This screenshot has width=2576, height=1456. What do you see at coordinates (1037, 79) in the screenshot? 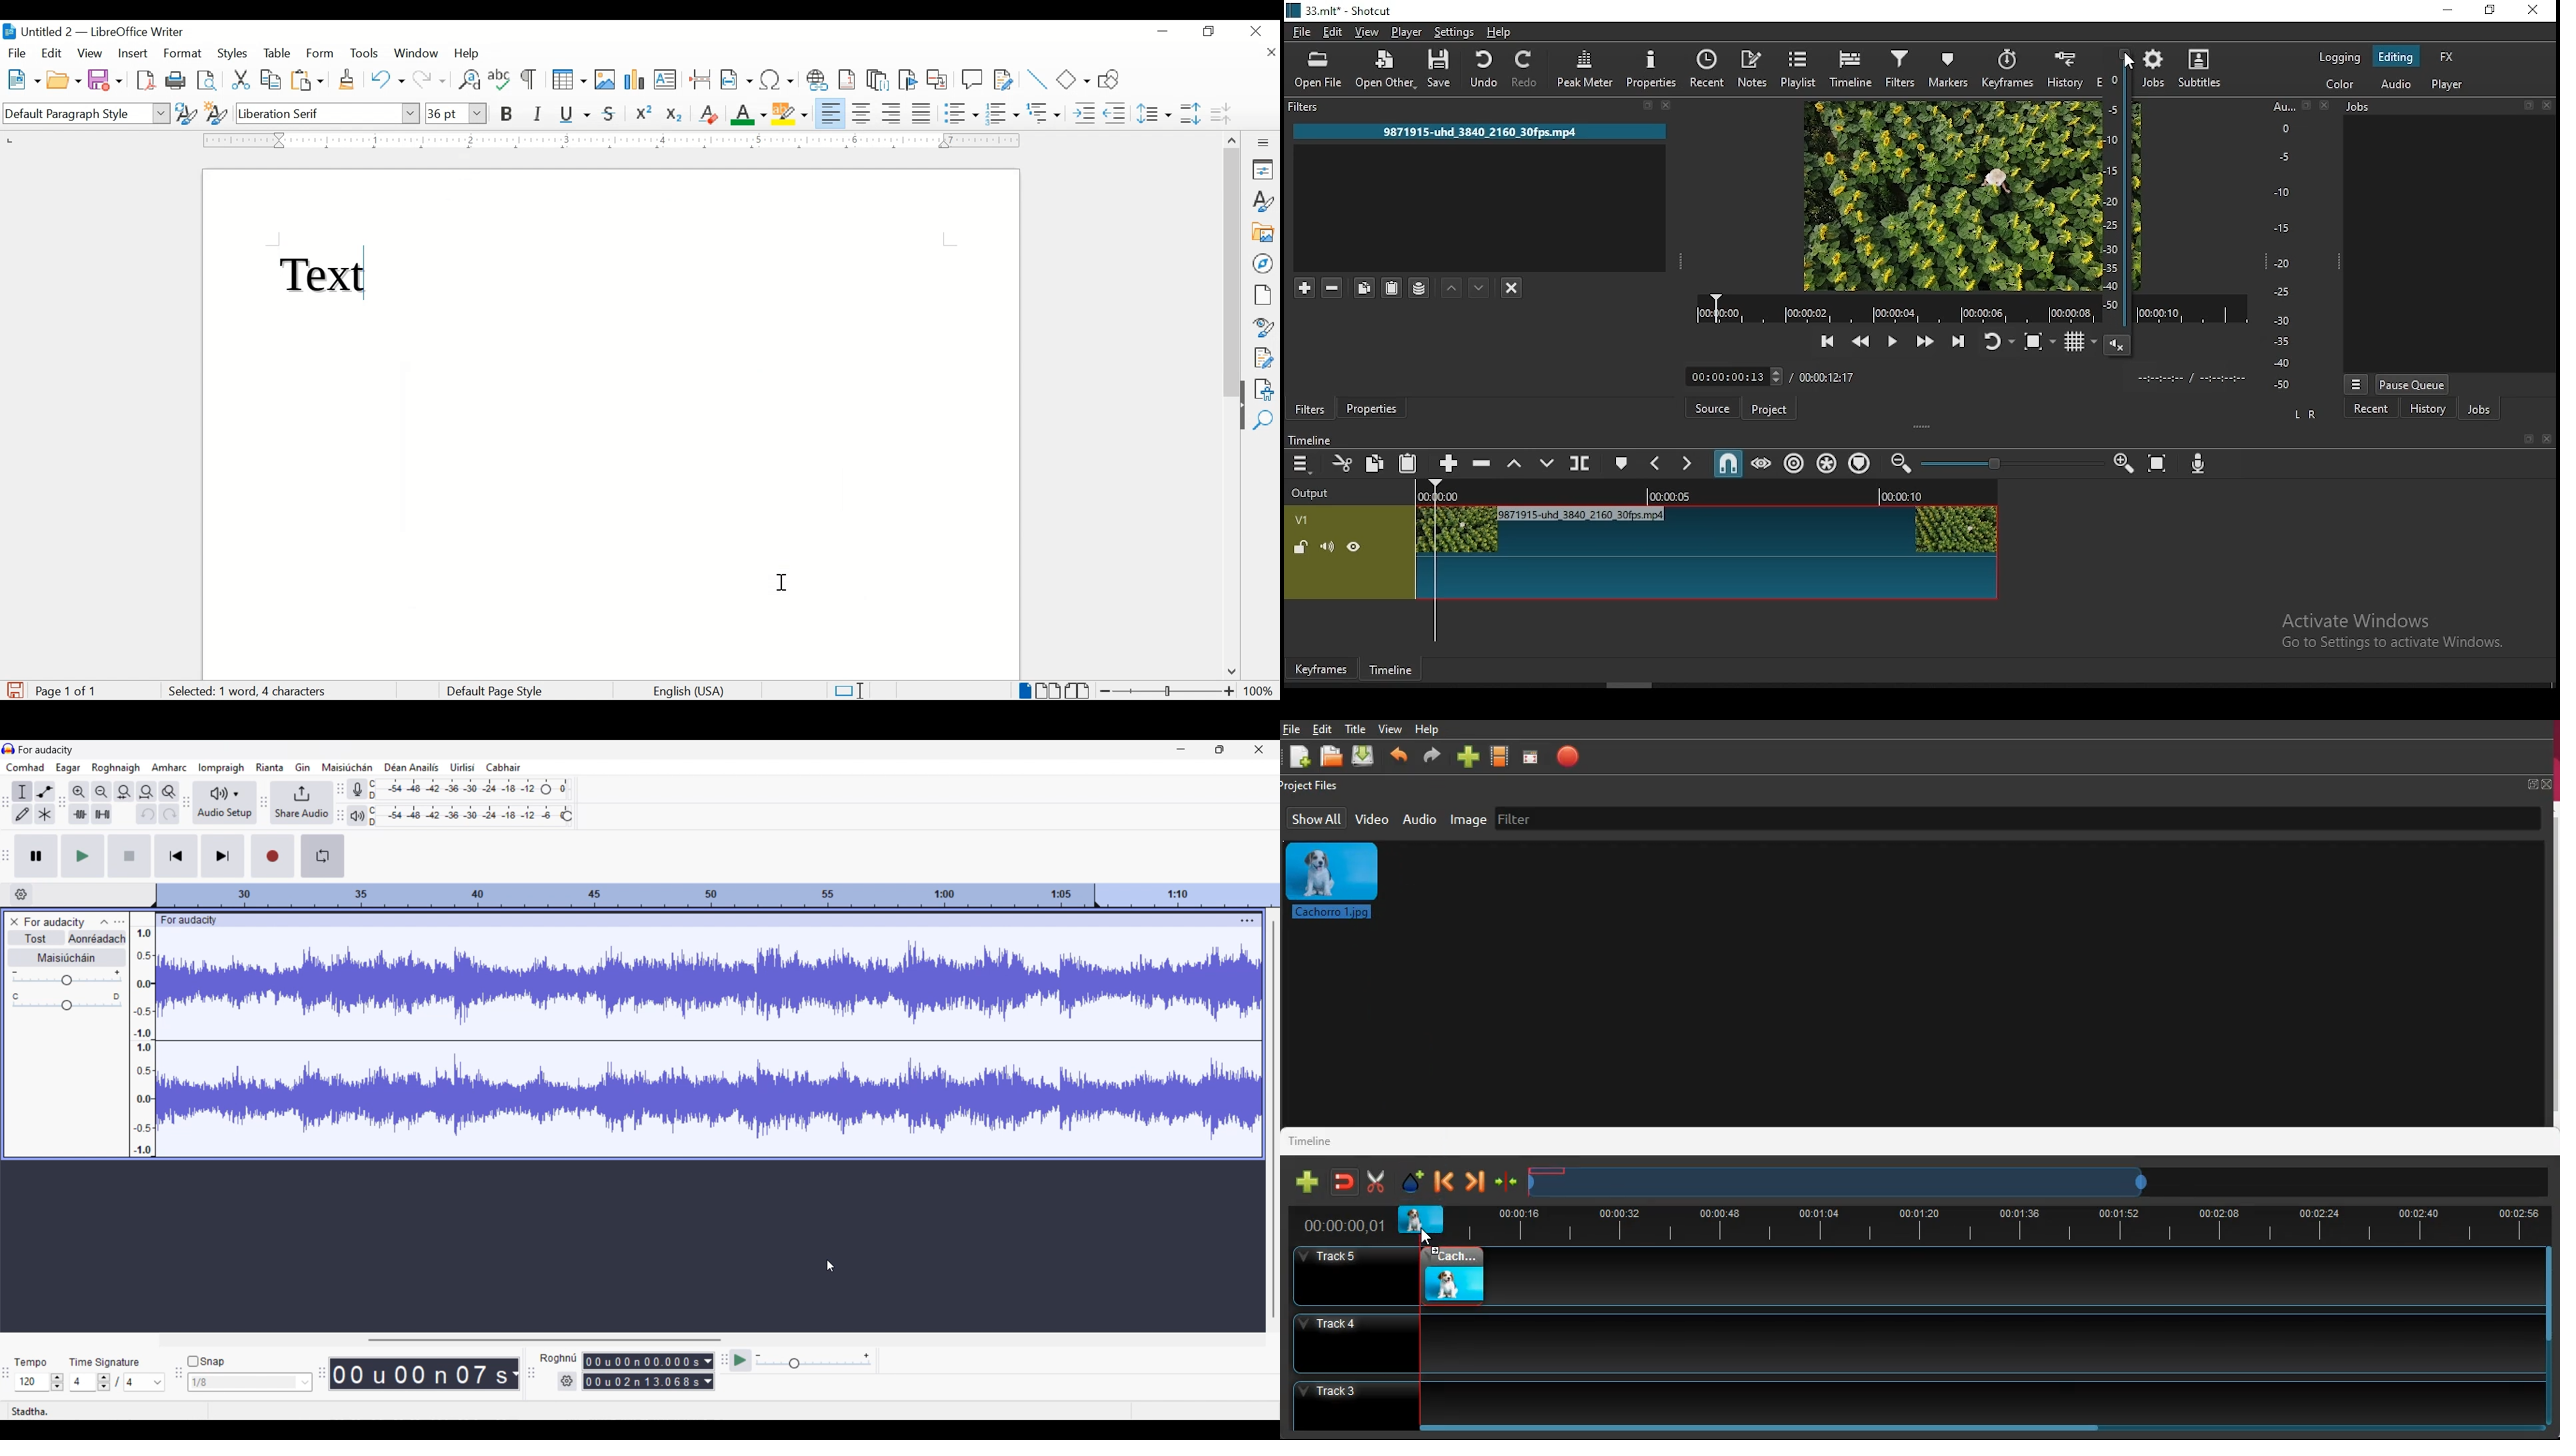
I see `insert line` at bounding box center [1037, 79].